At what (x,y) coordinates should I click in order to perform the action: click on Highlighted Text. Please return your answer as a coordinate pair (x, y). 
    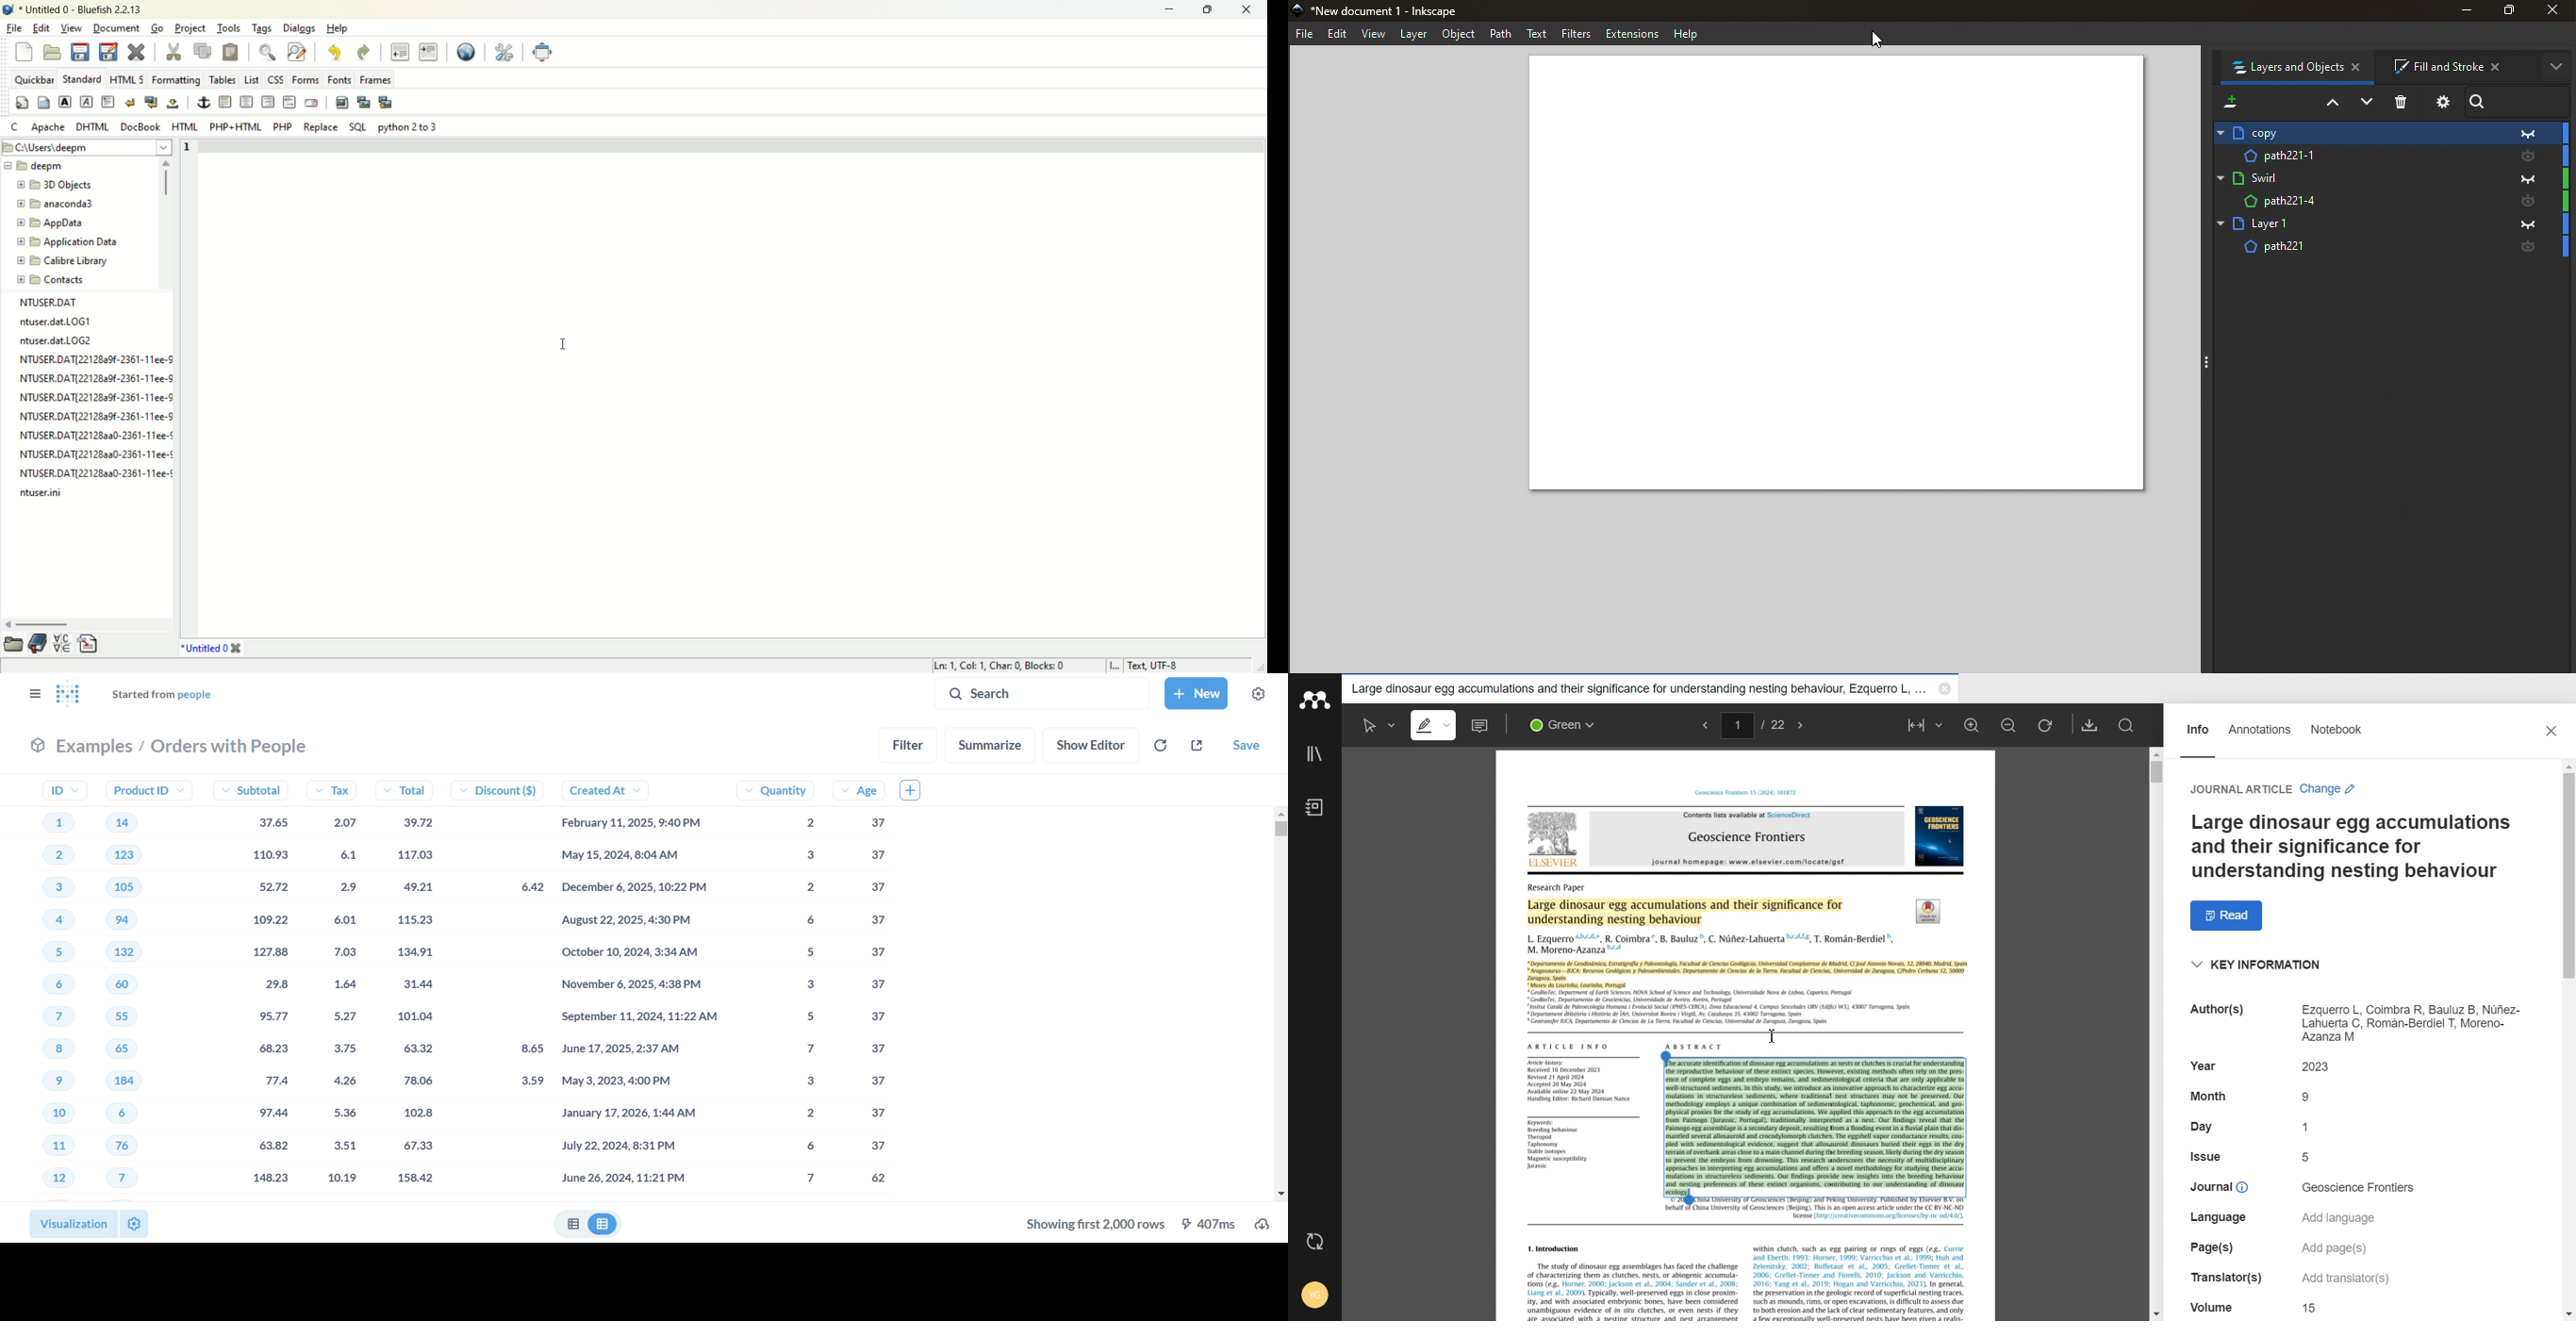
    Looking at the image, I should click on (1815, 1124).